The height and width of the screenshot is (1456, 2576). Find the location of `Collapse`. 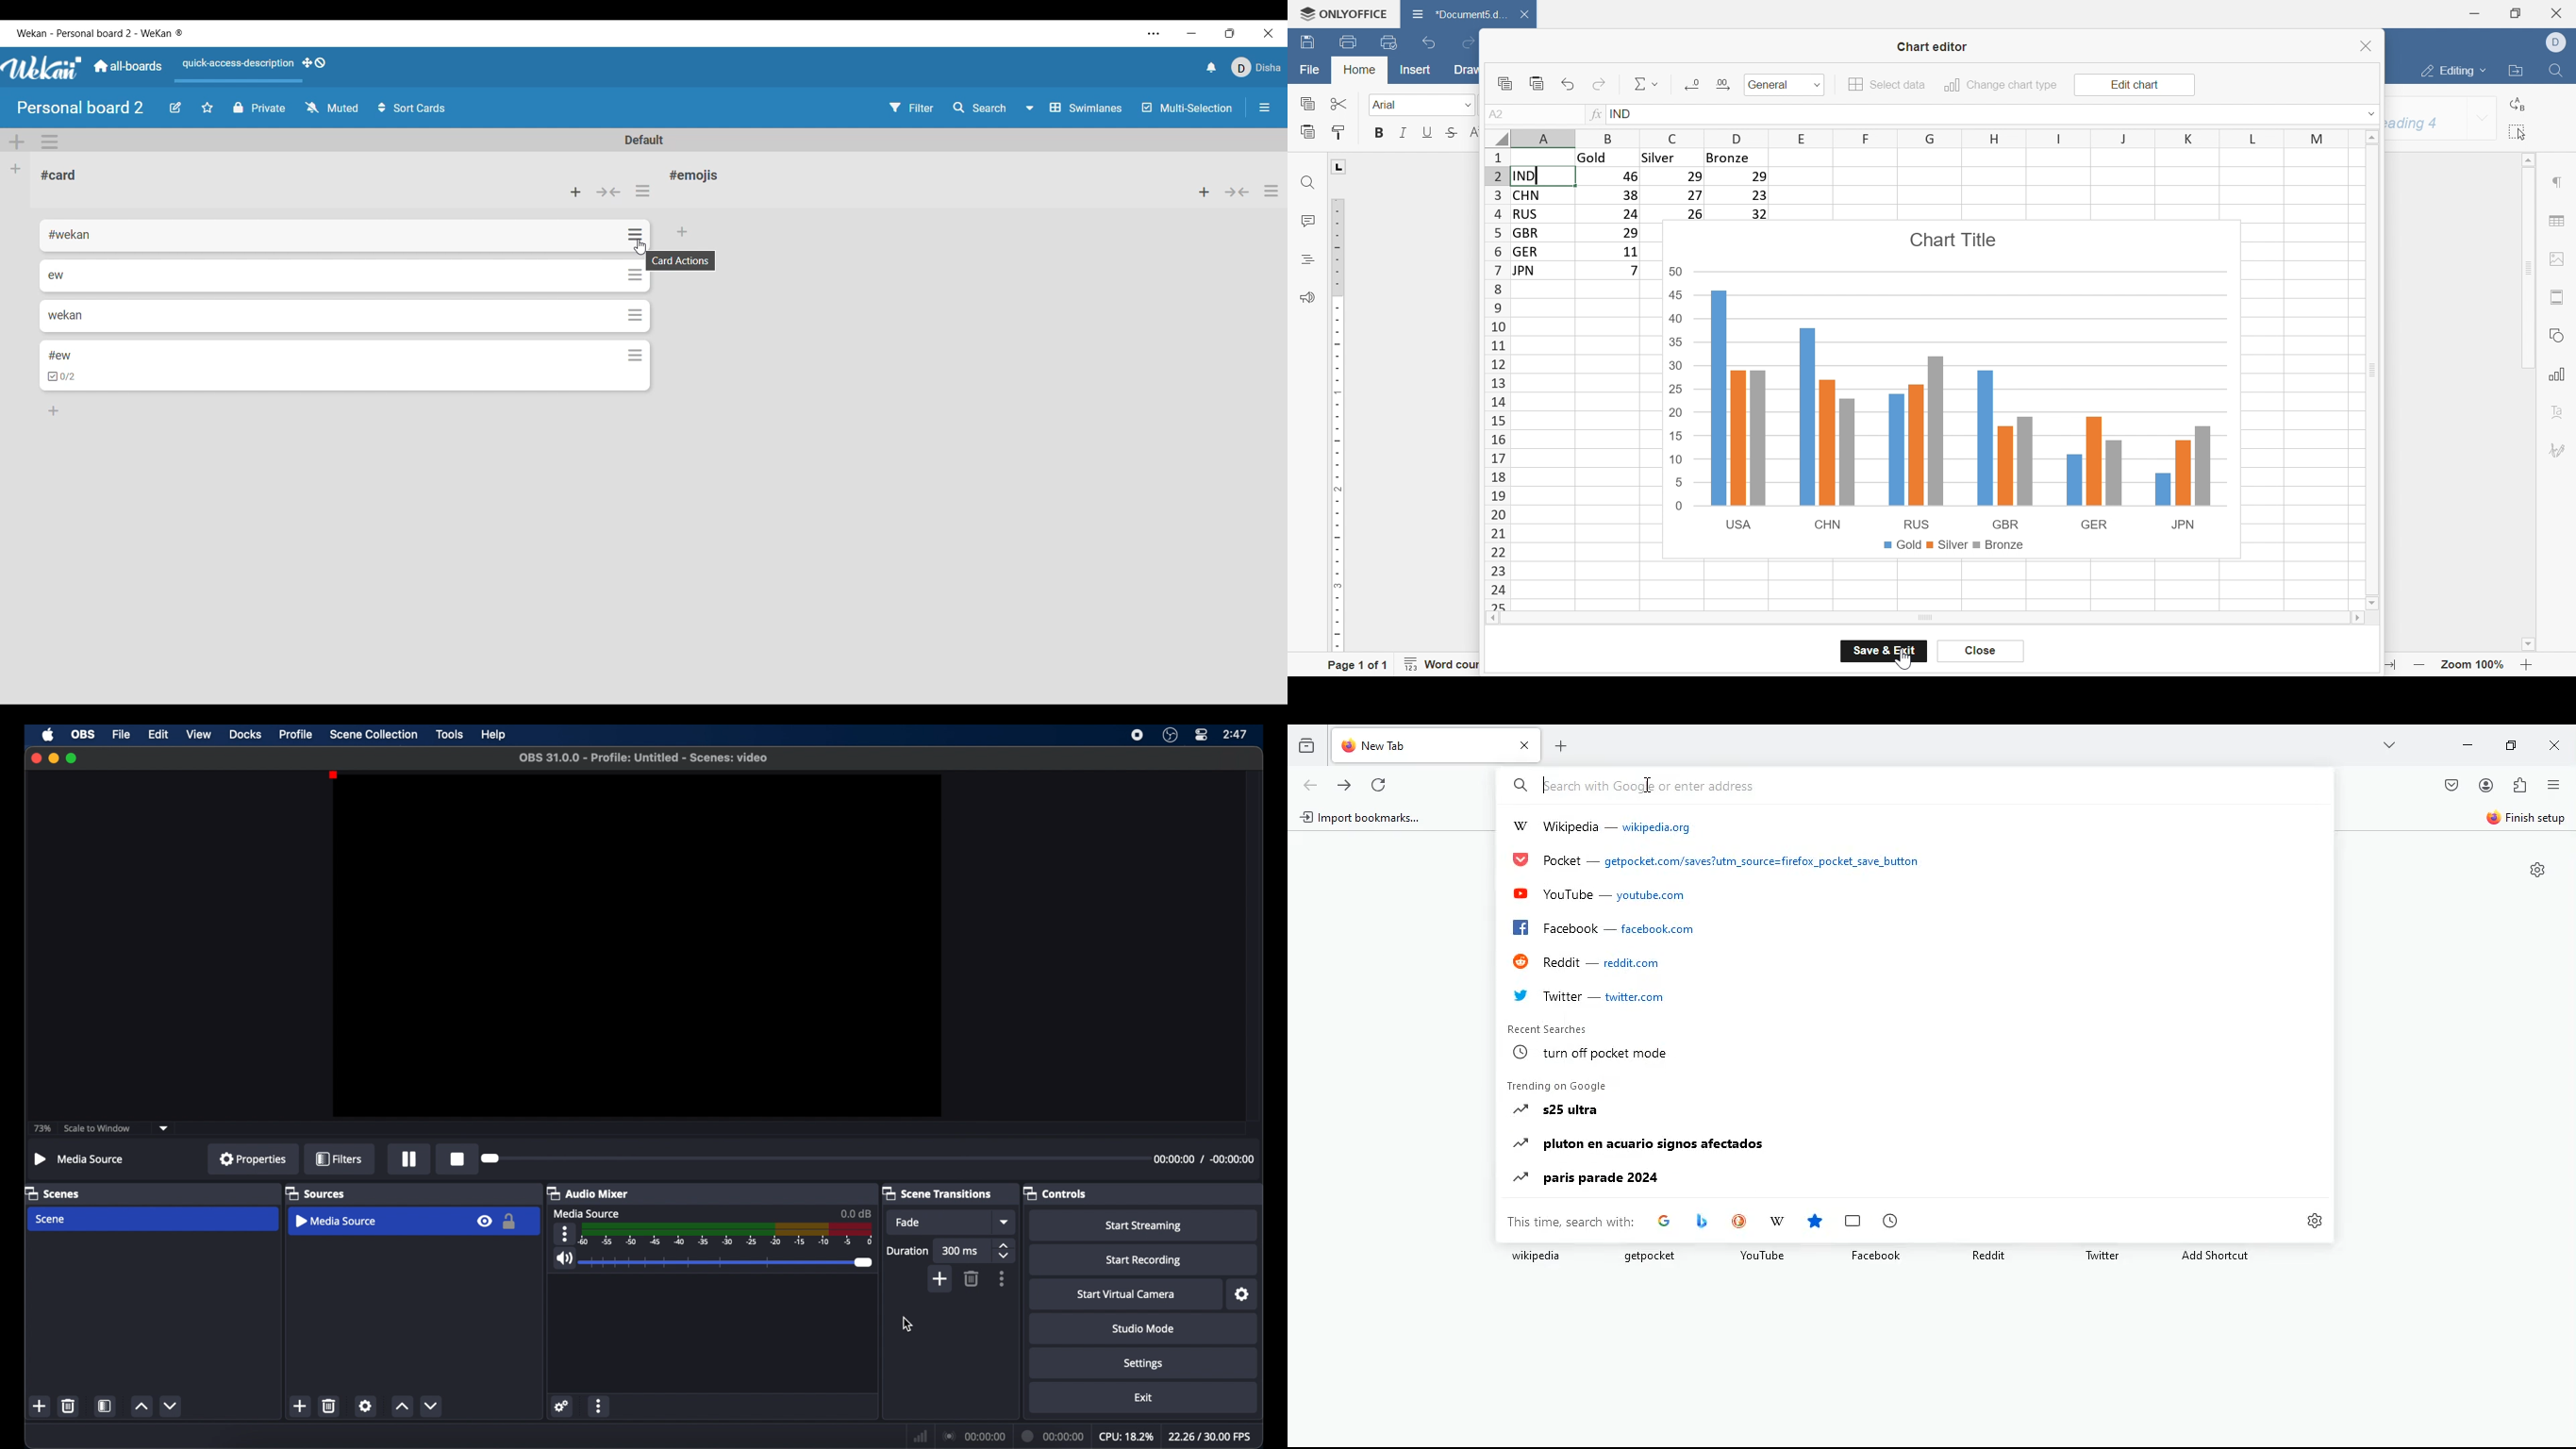

Collapse is located at coordinates (609, 192).